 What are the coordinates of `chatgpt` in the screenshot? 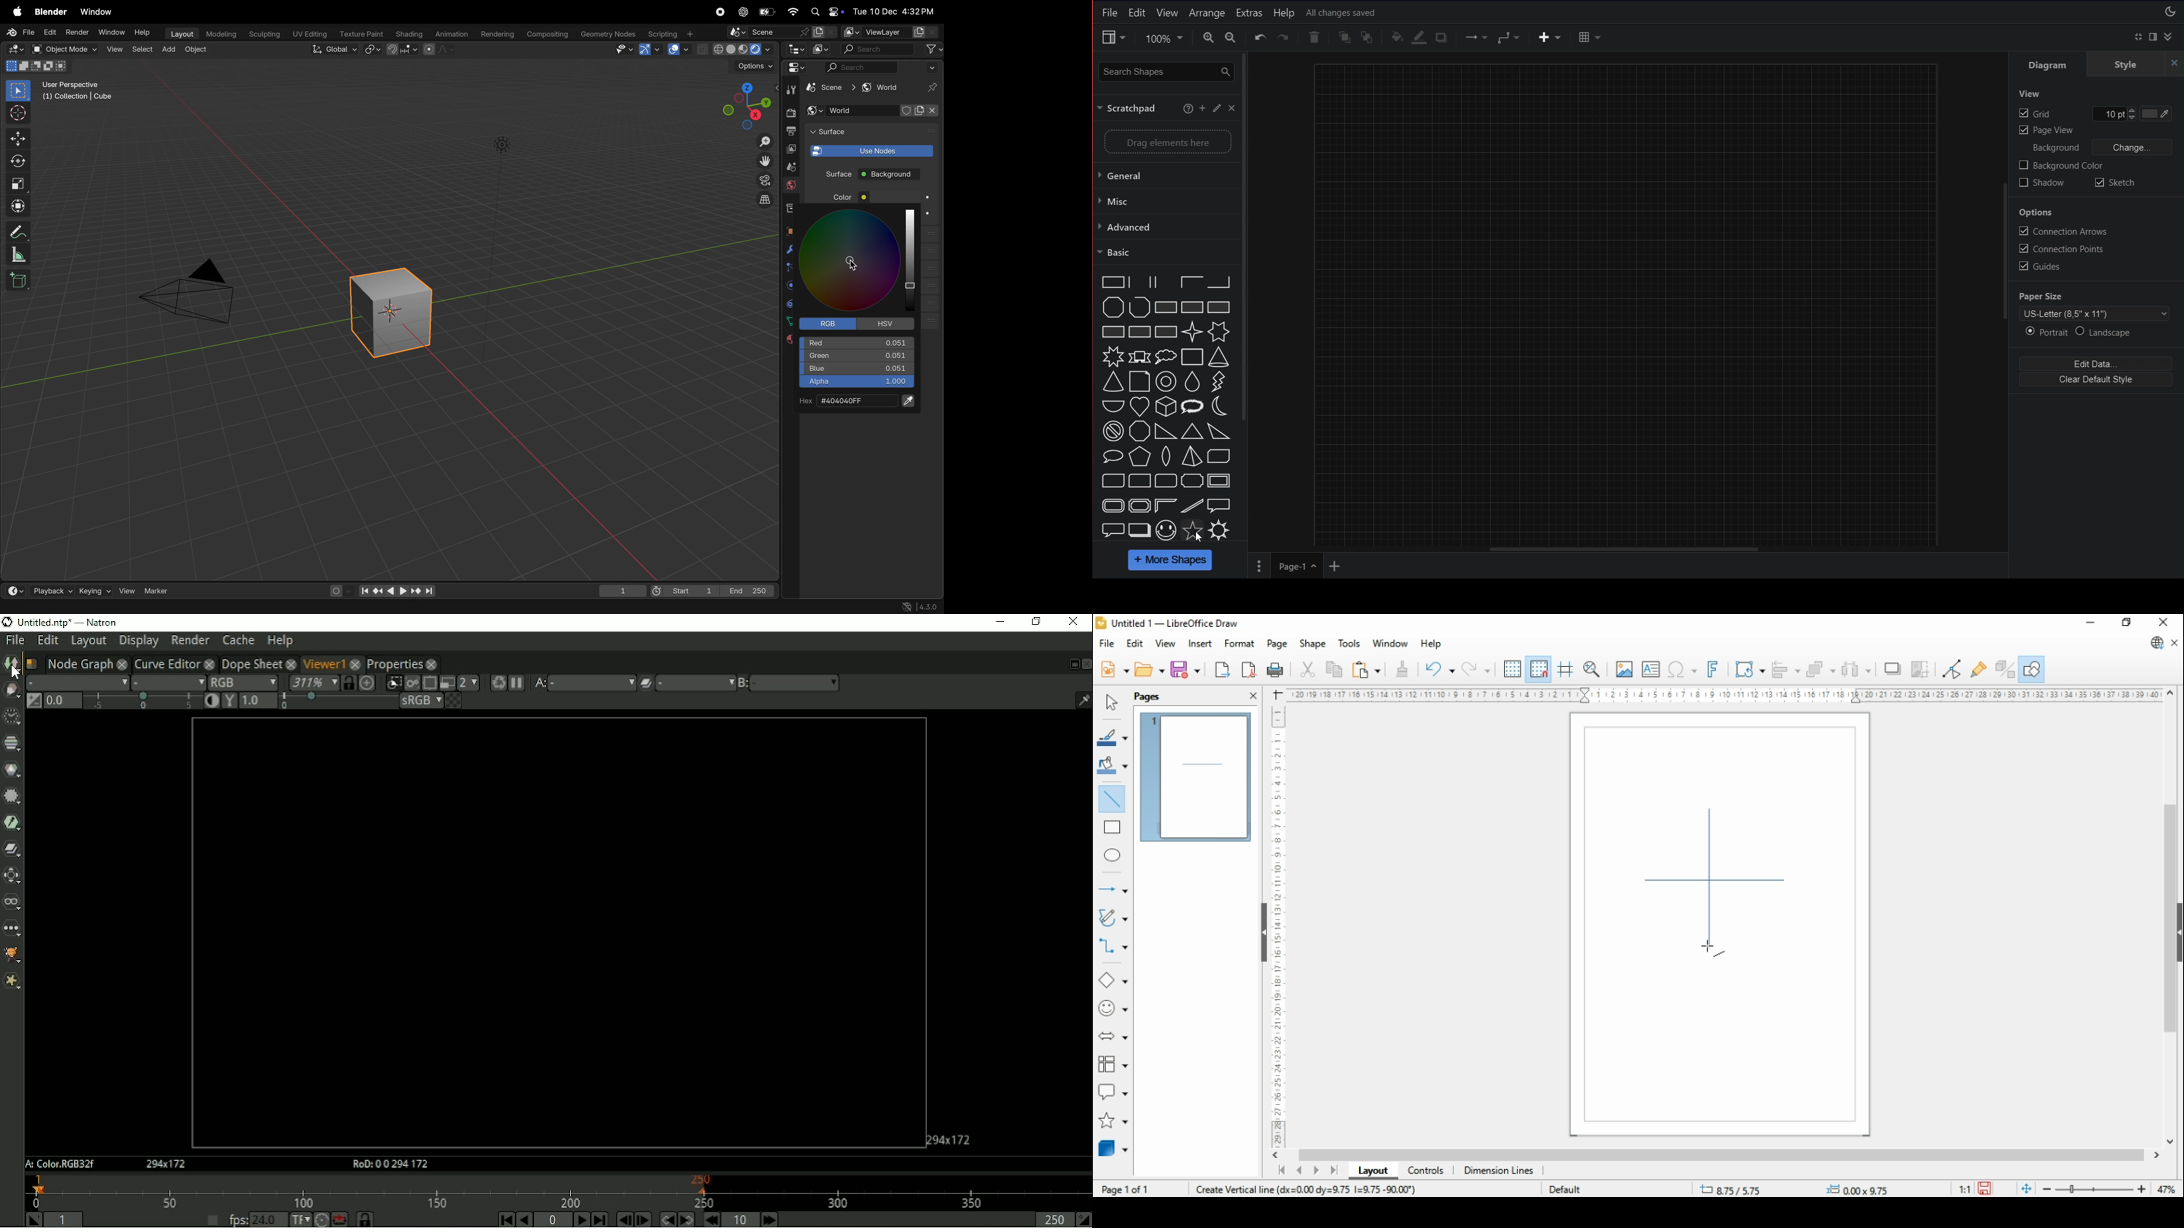 It's located at (744, 12).